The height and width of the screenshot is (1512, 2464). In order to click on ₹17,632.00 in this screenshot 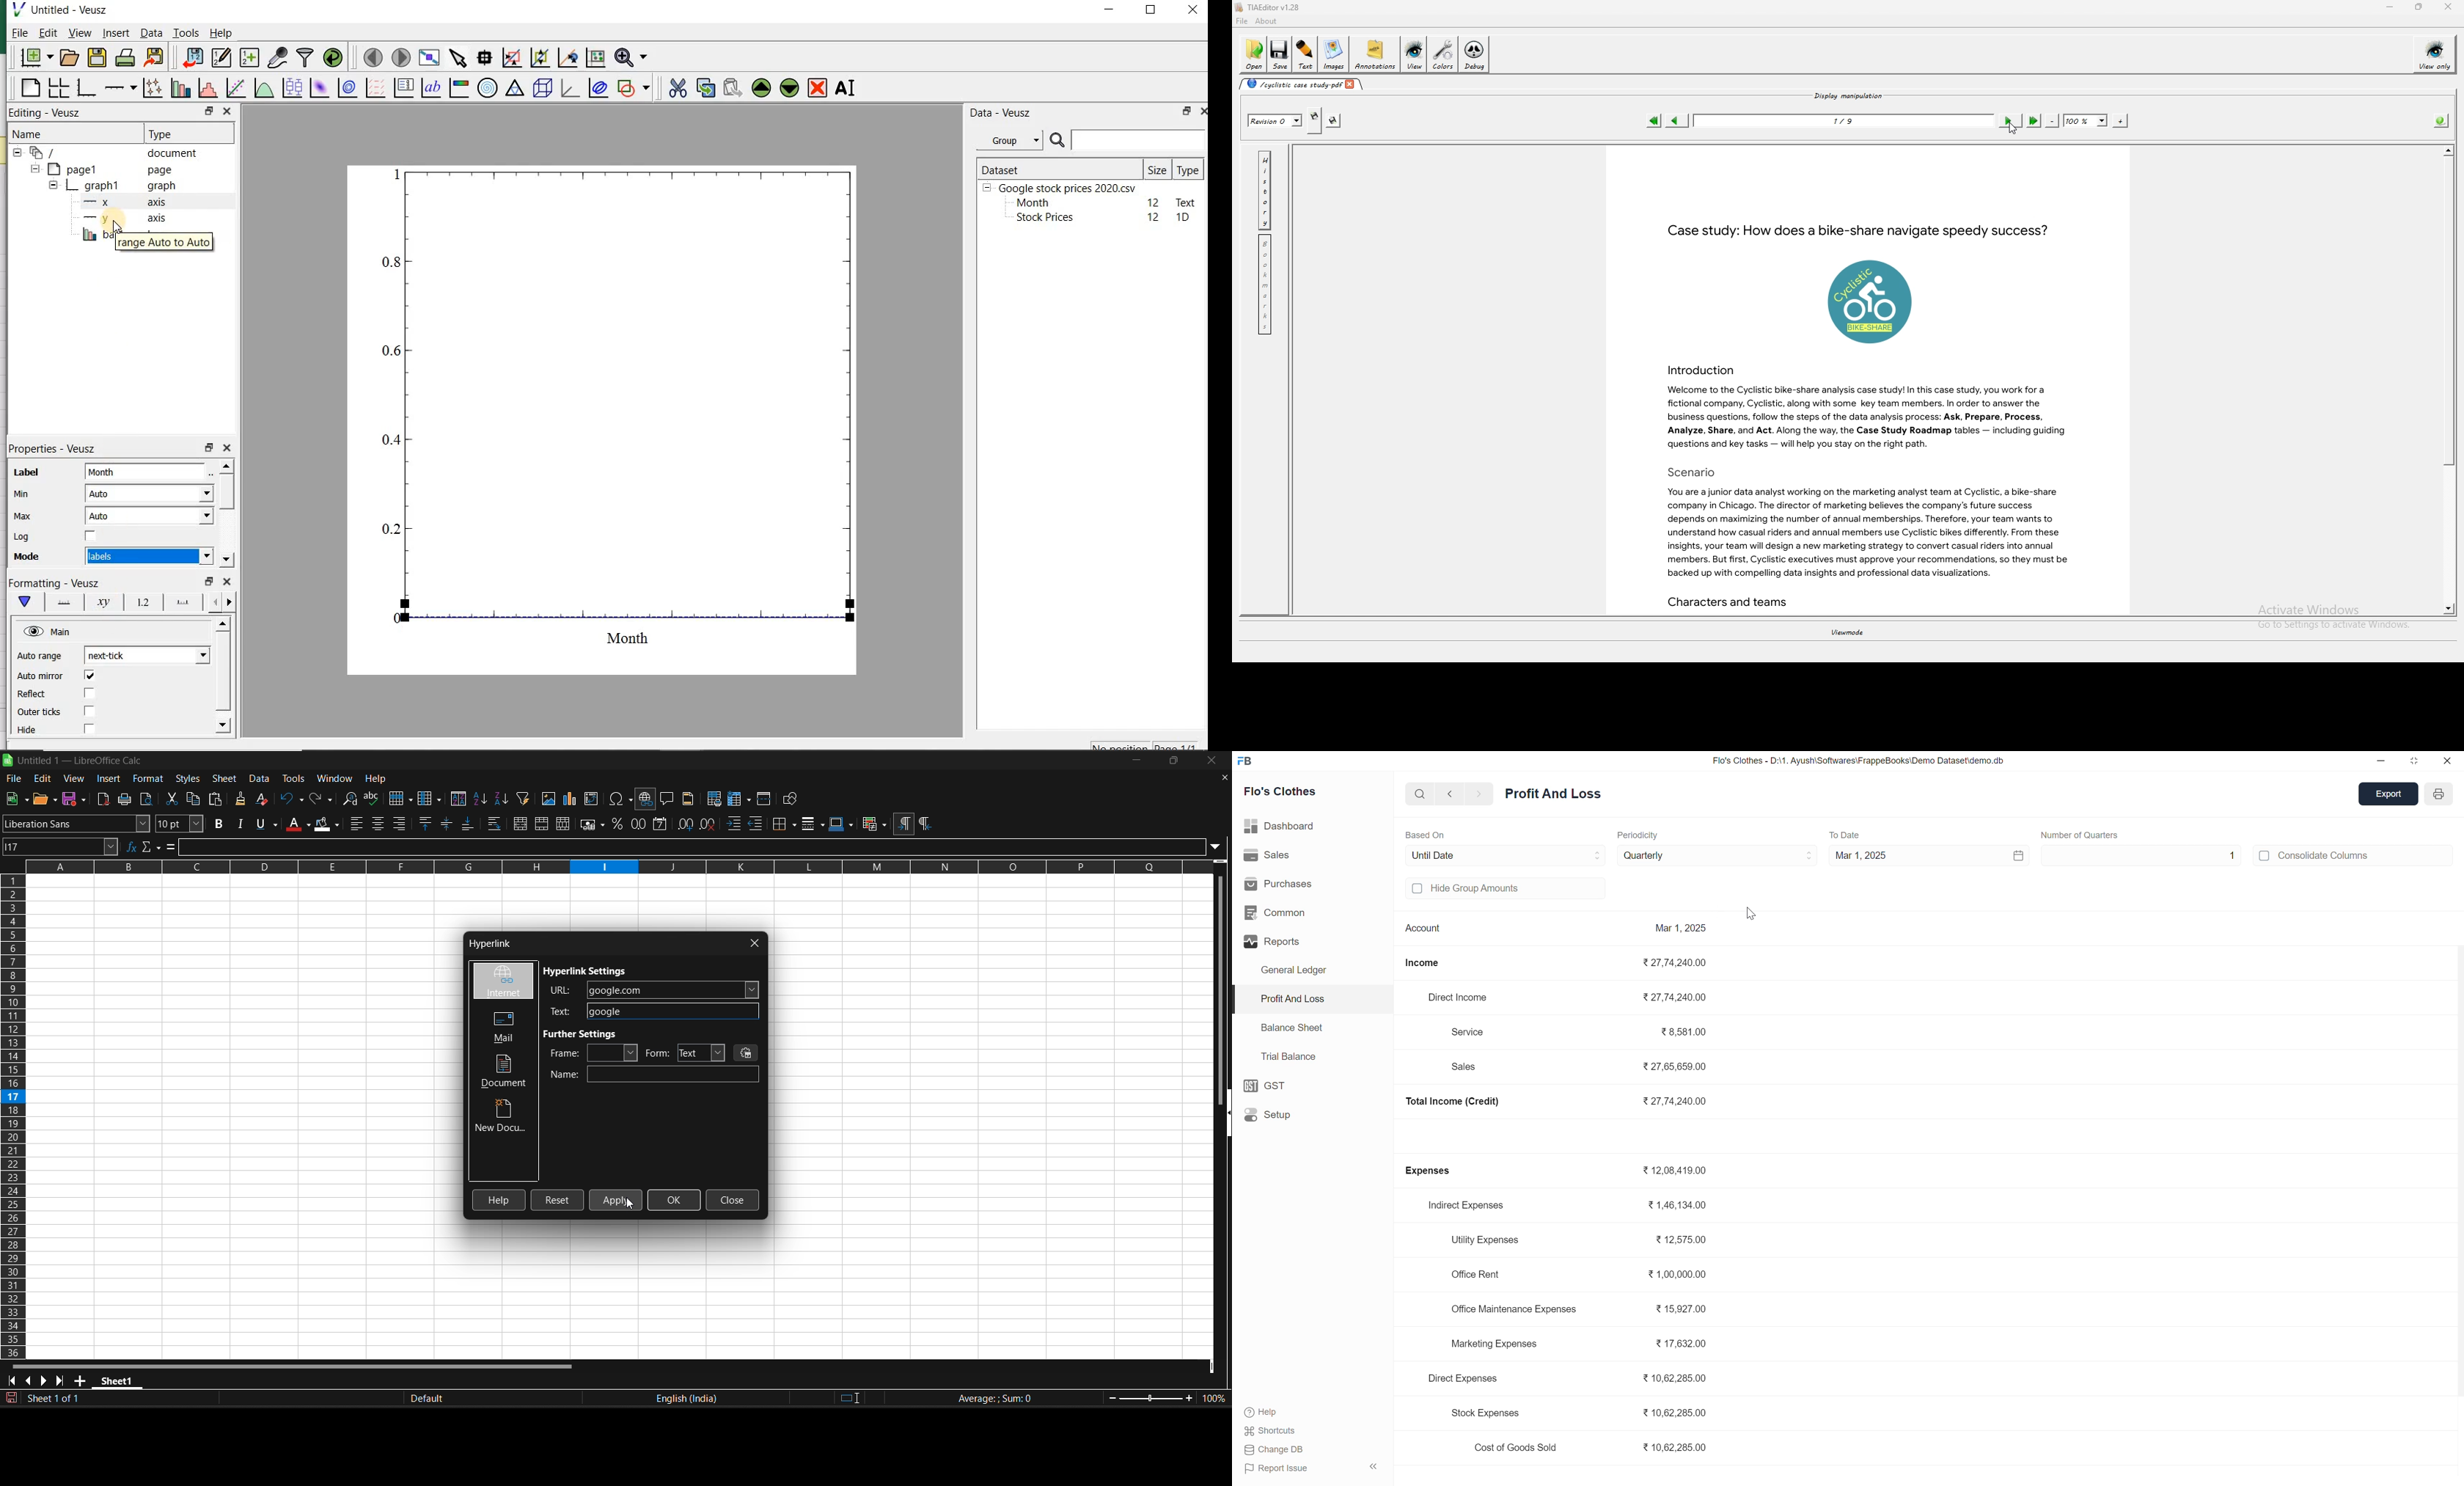, I will do `click(1684, 1345)`.